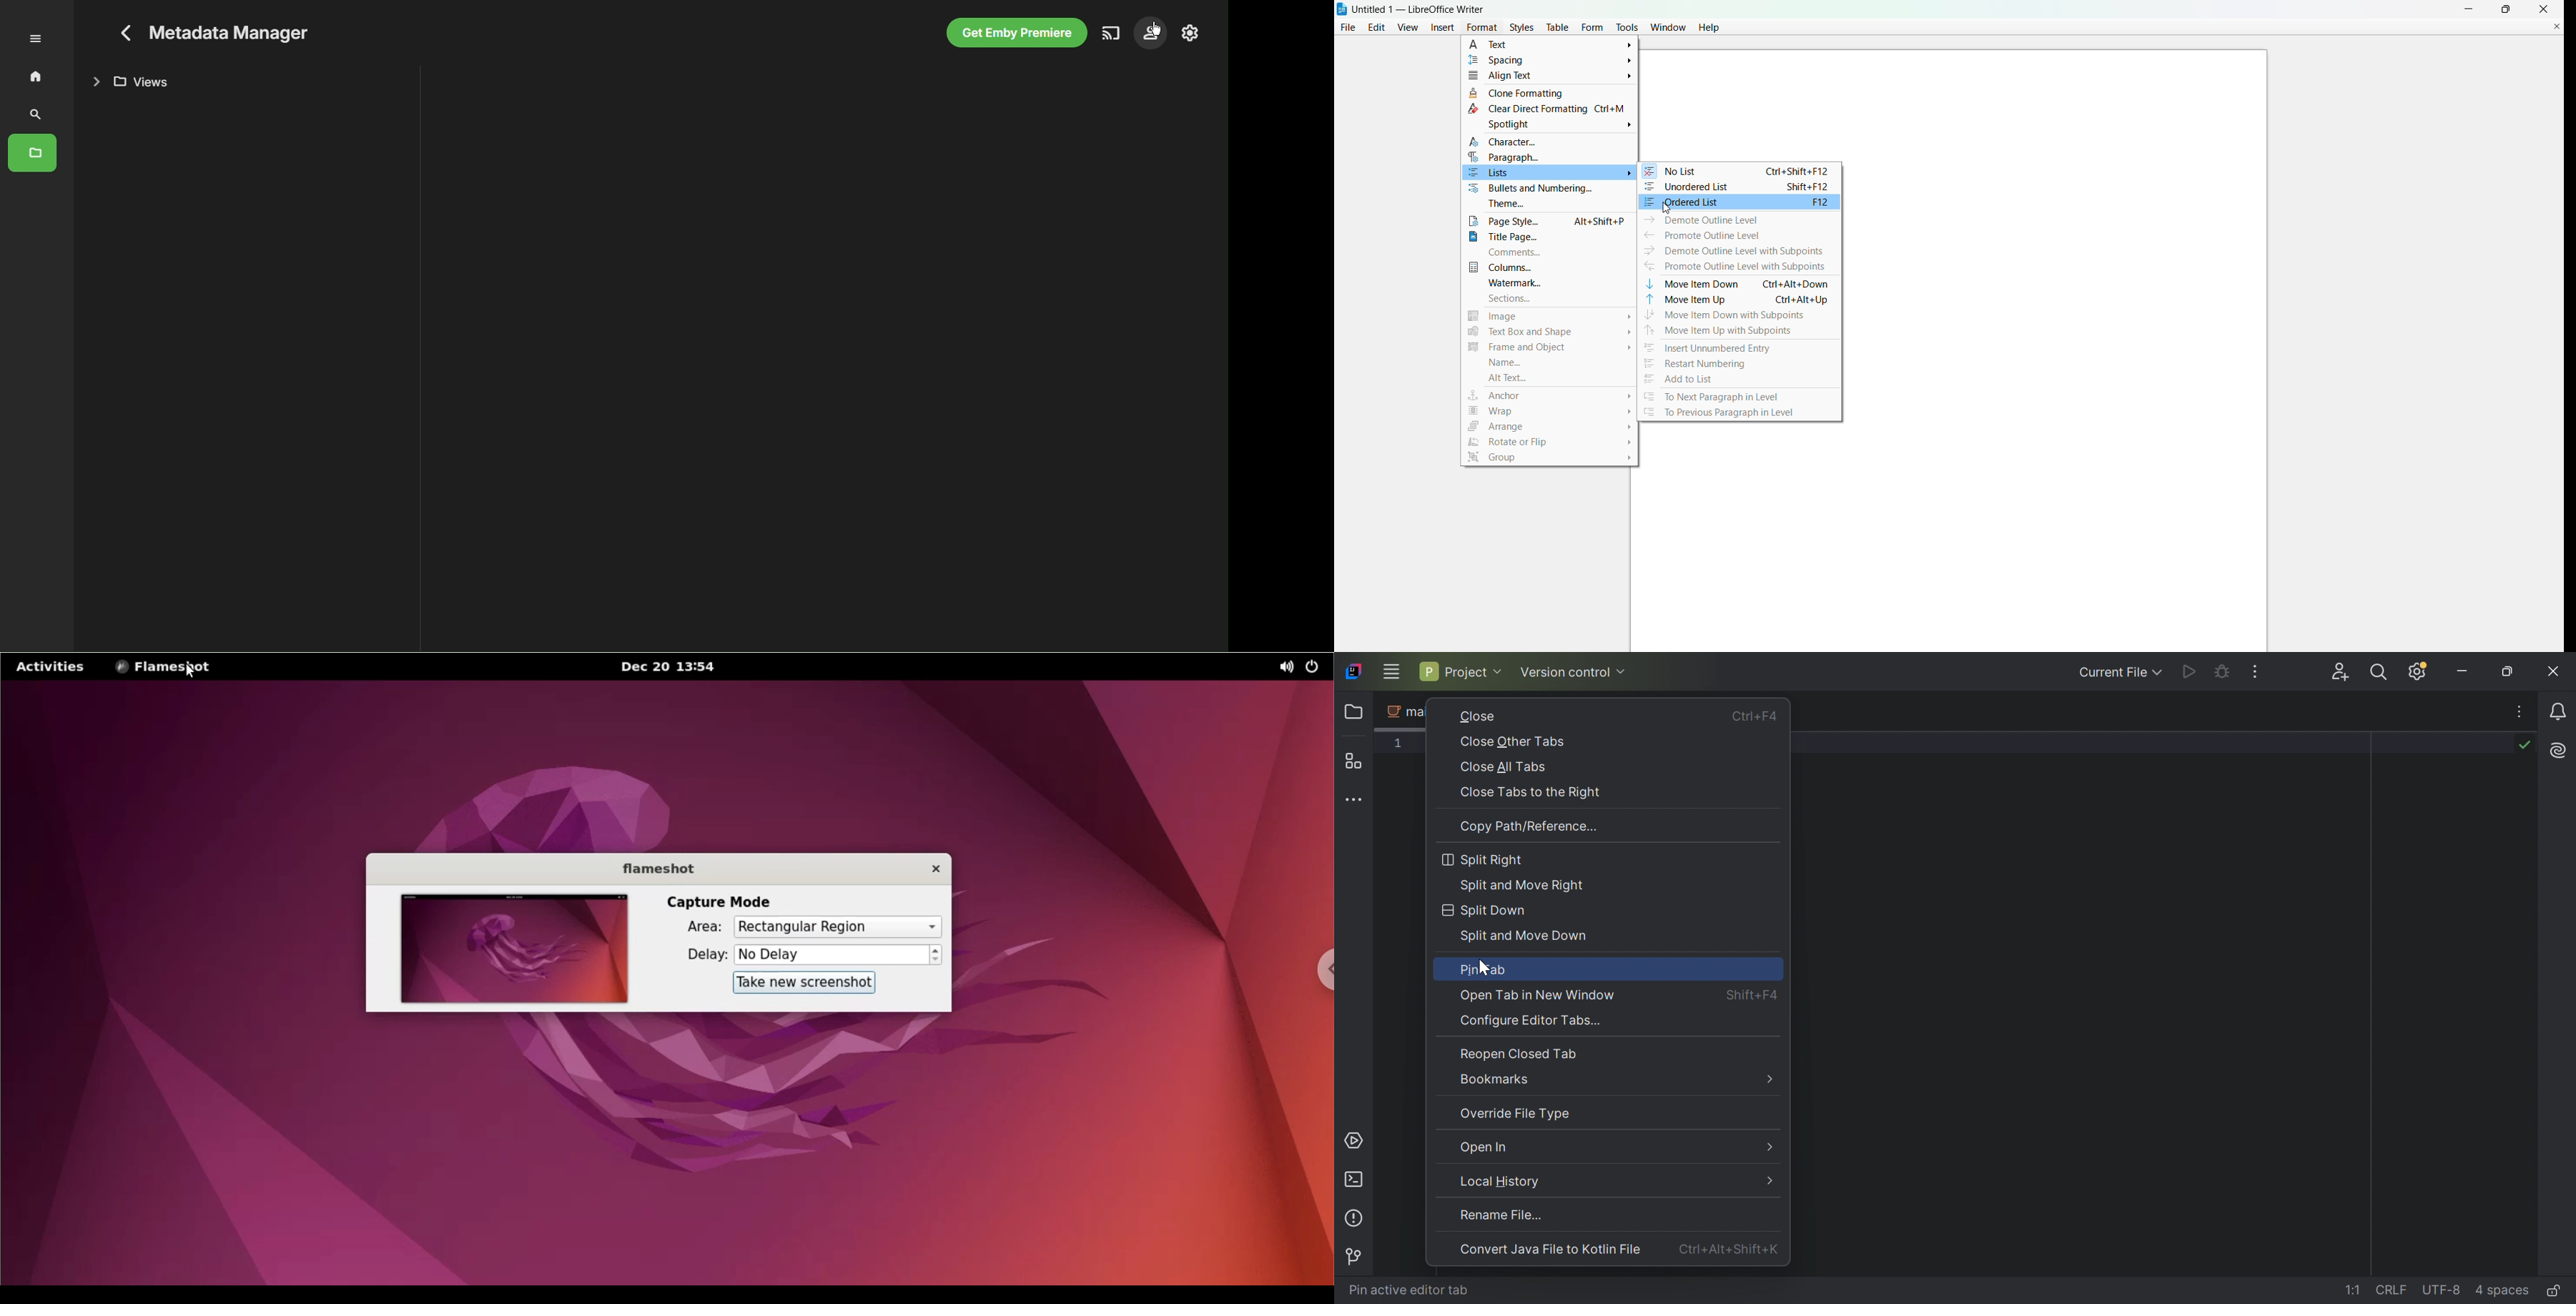  What do you see at coordinates (1709, 27) in the screenshot?
I see `help` at bounding box center [1709, 27].